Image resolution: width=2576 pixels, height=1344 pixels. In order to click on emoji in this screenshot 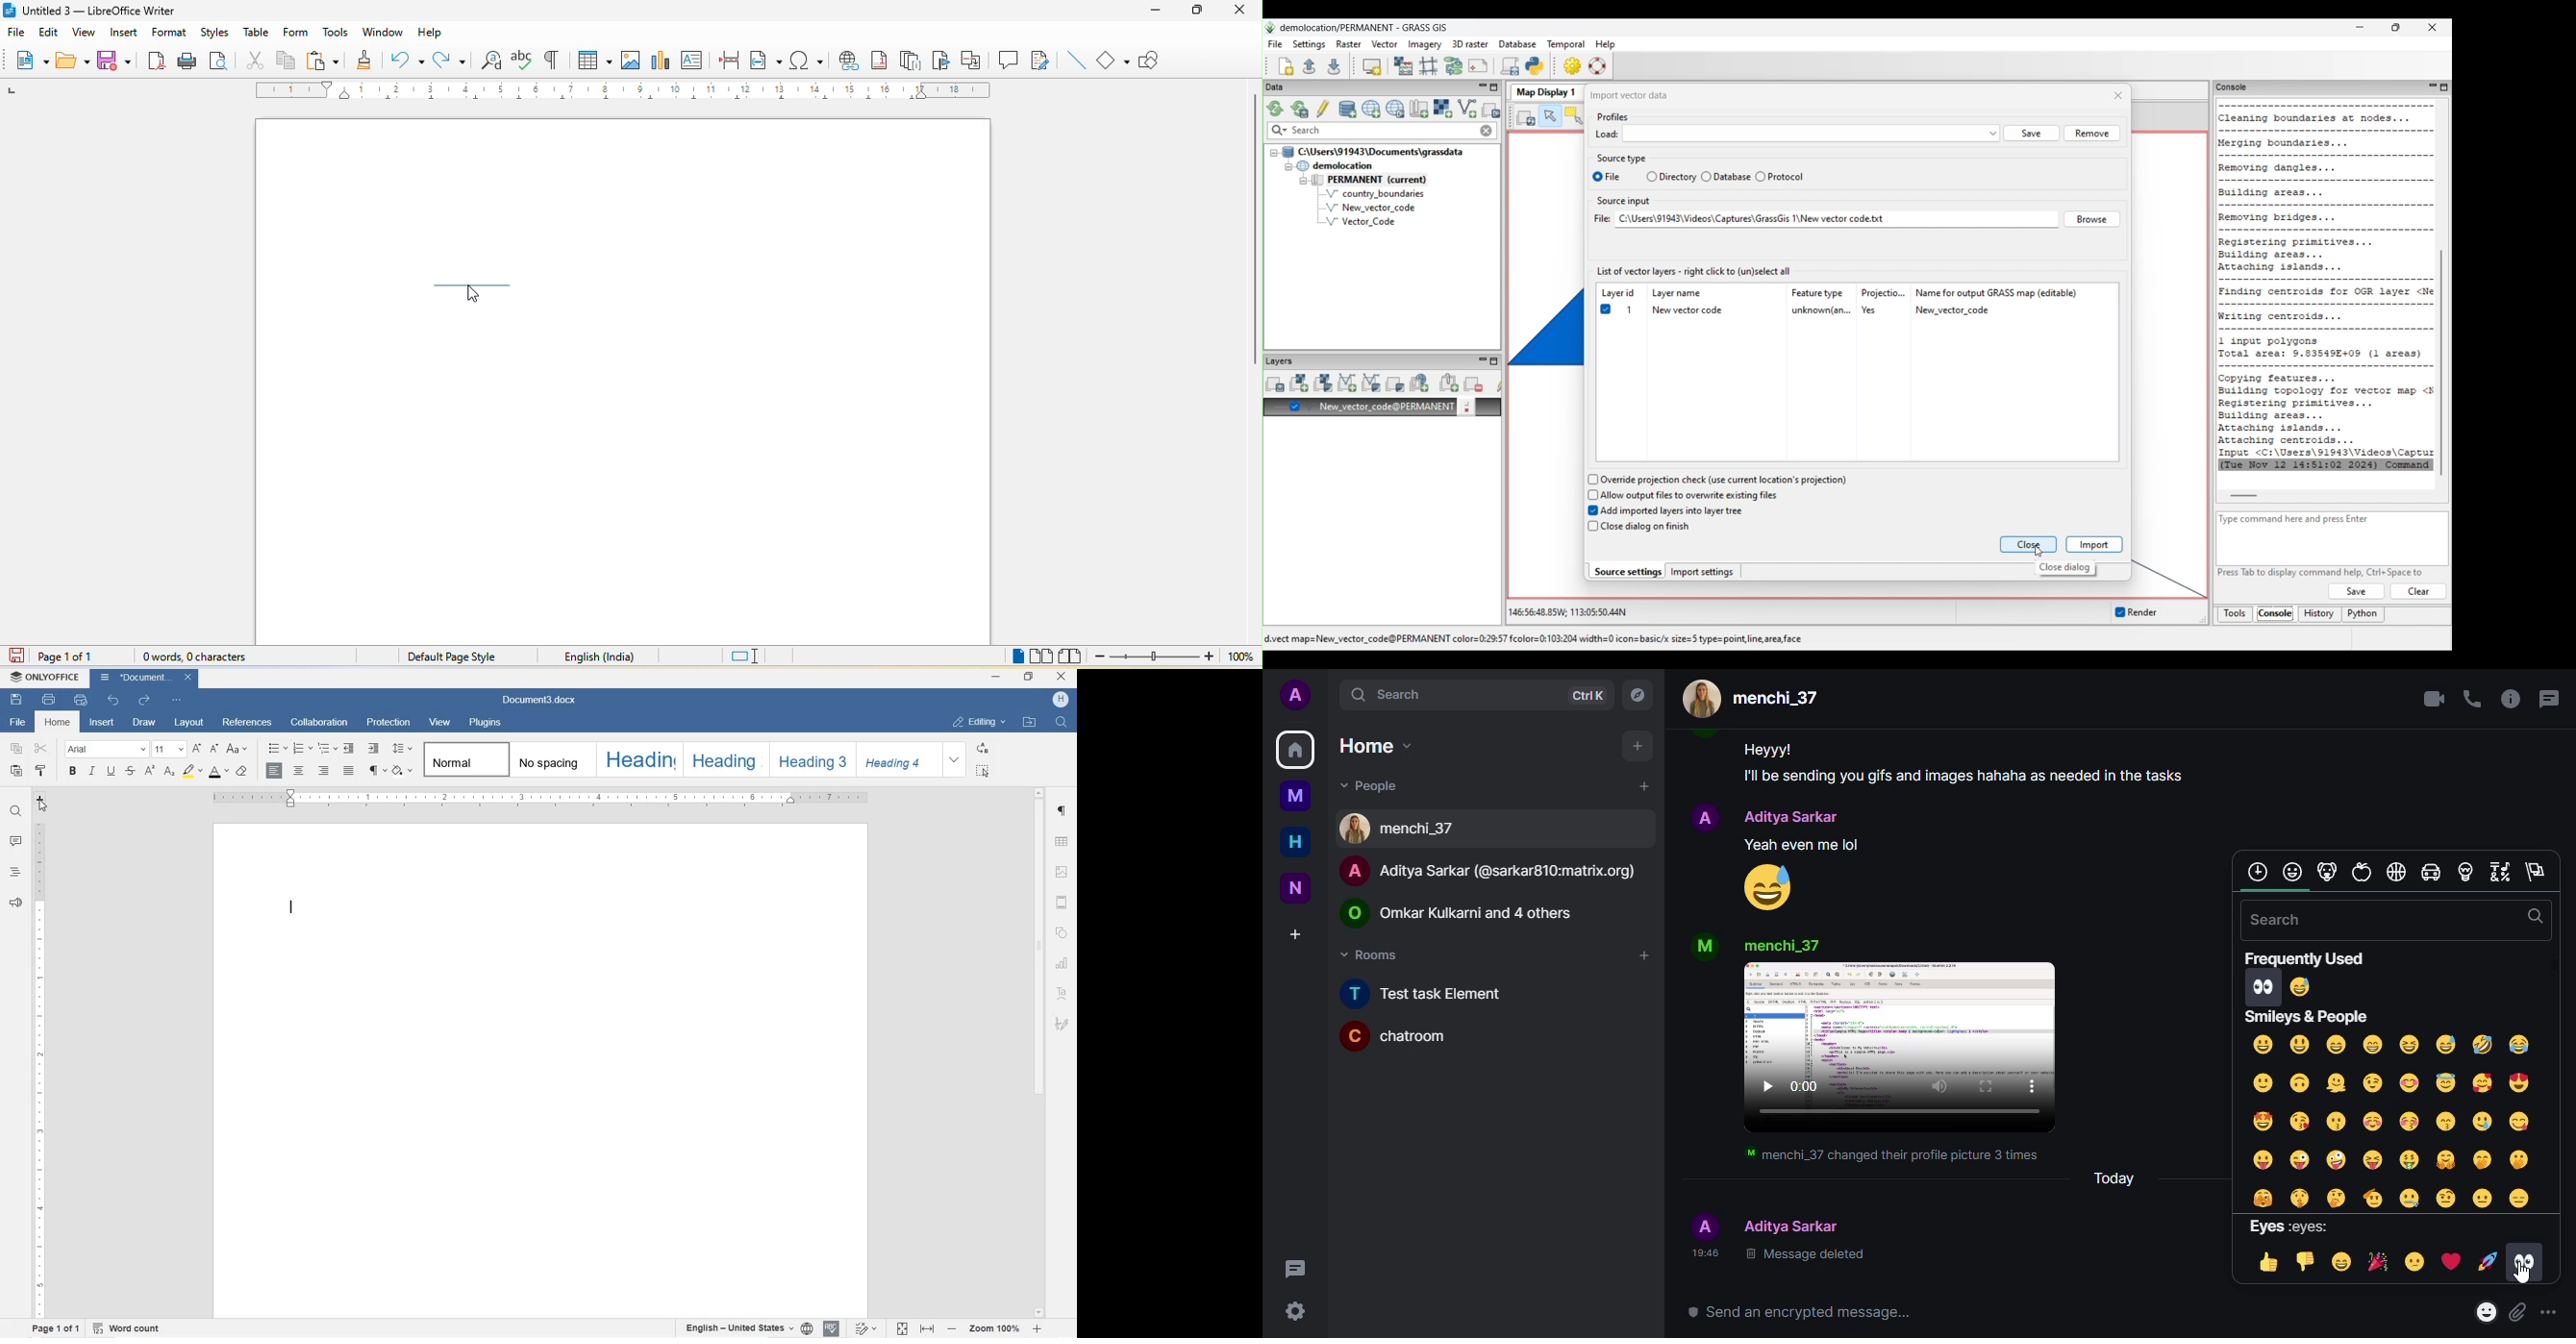, I will do `click(2483, 1312)`.